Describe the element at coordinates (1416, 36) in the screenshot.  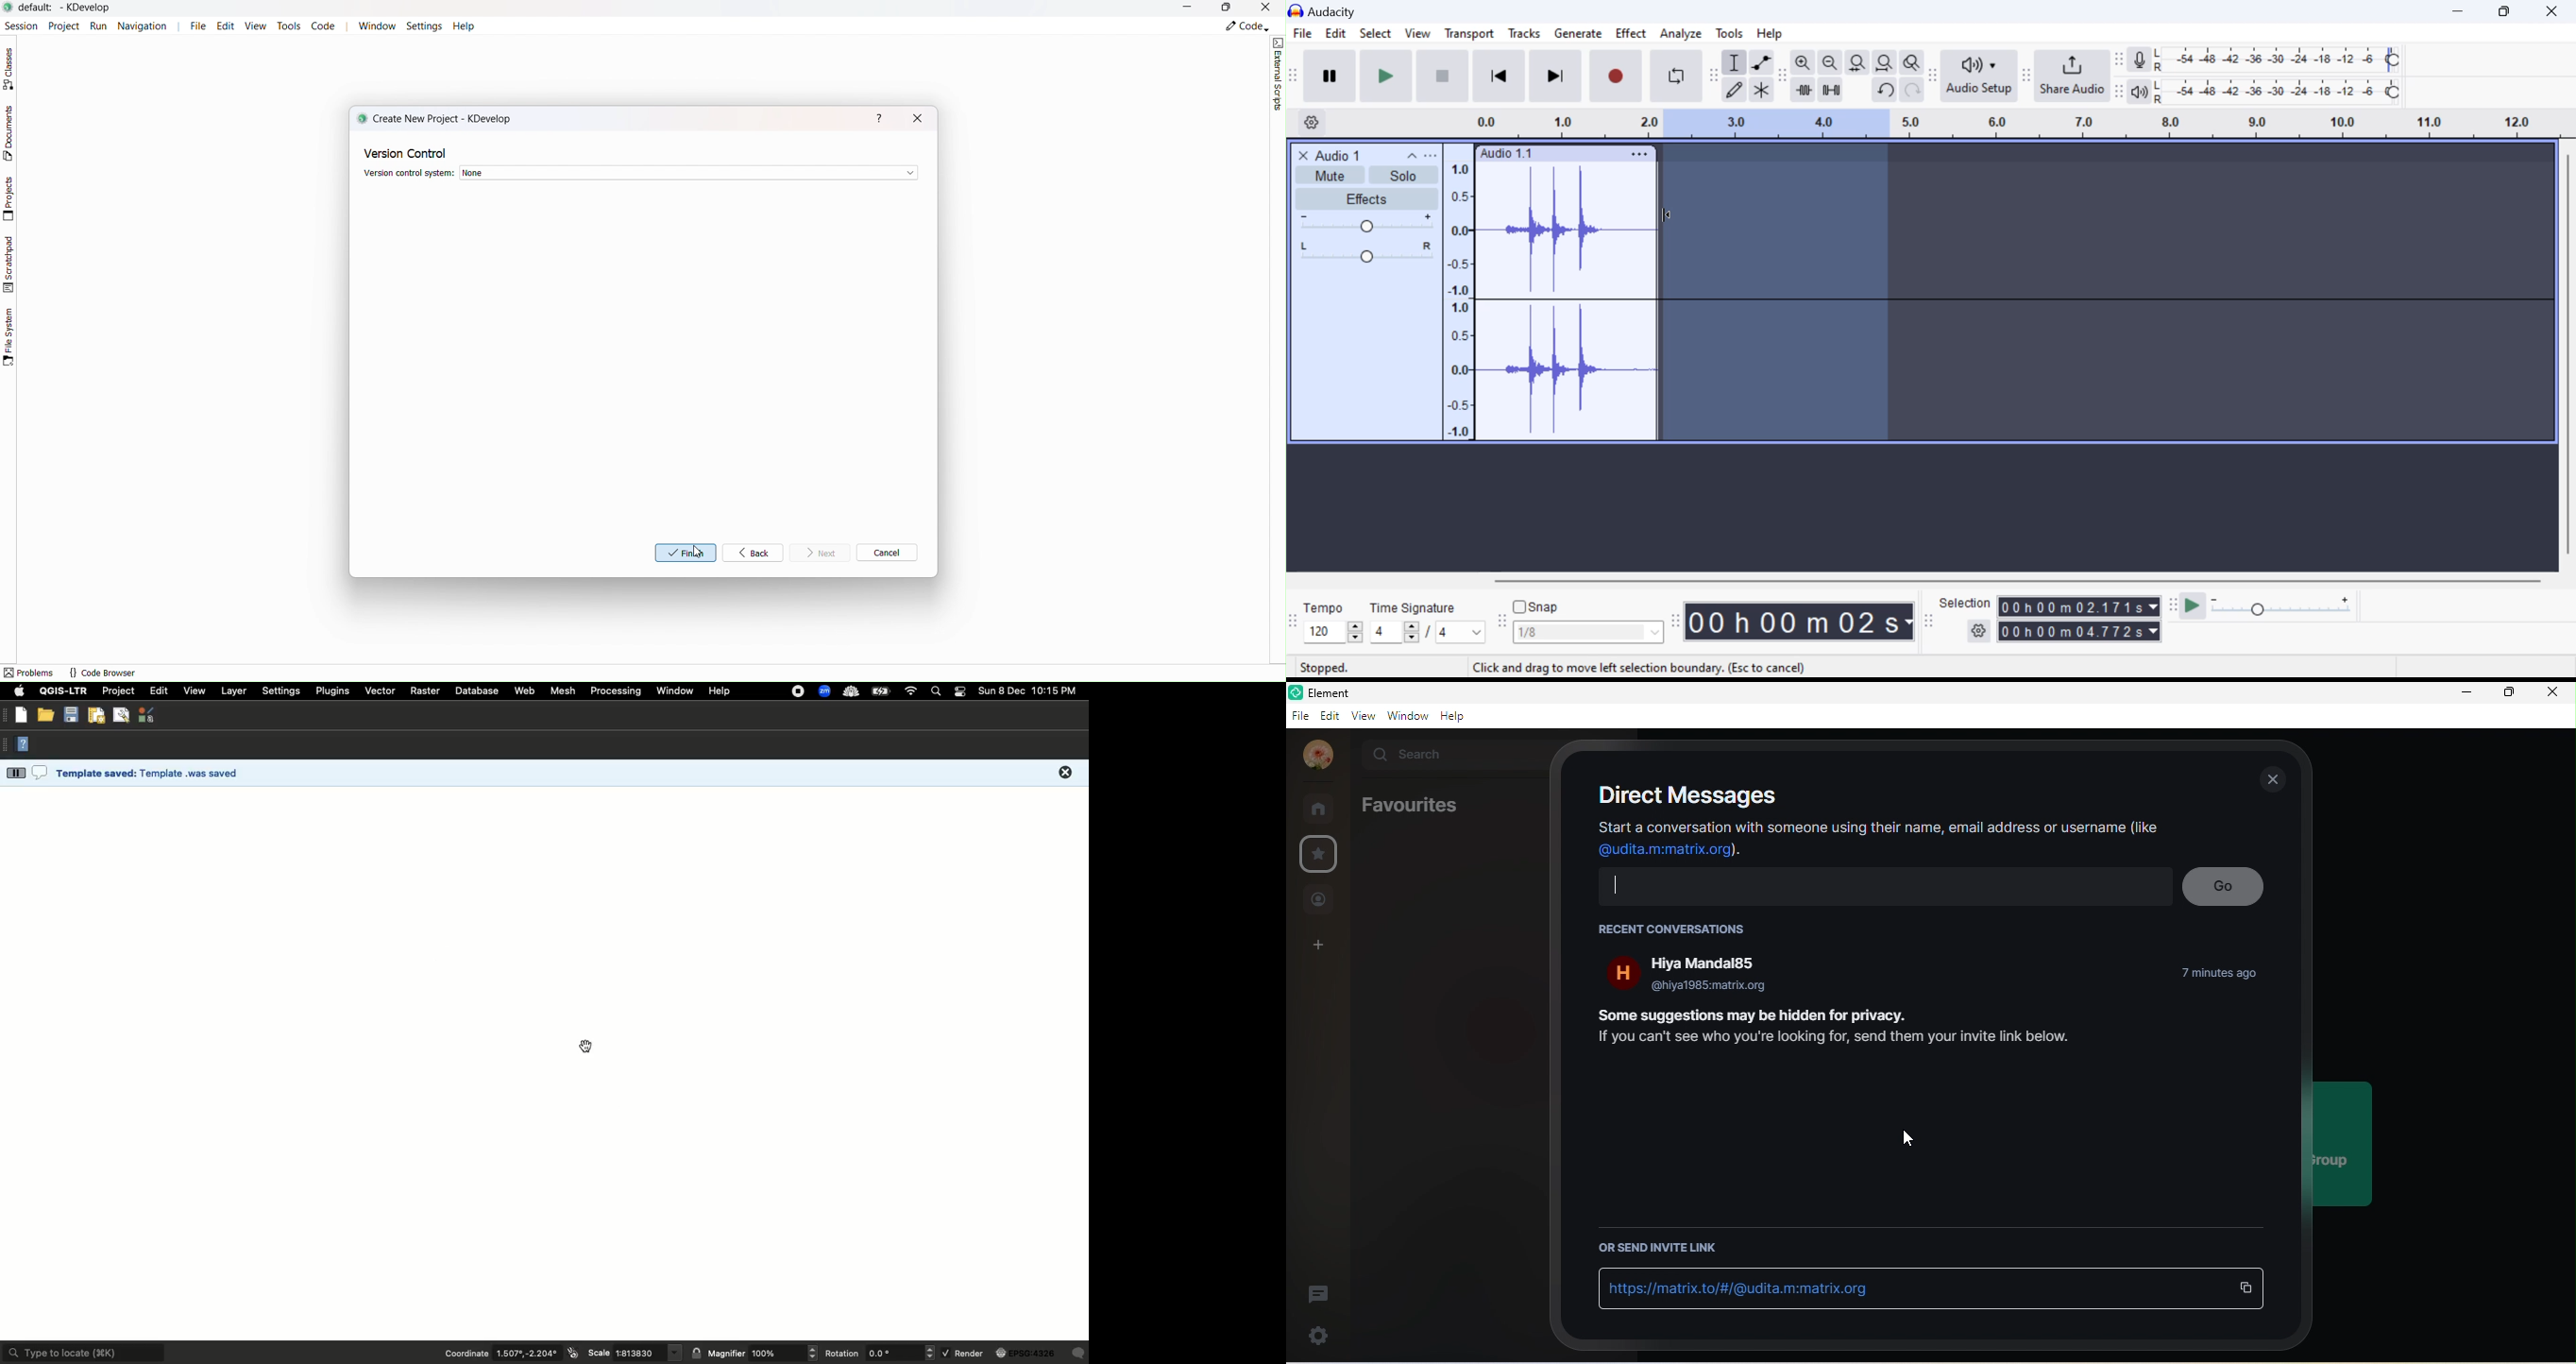
I see `View` at that location.